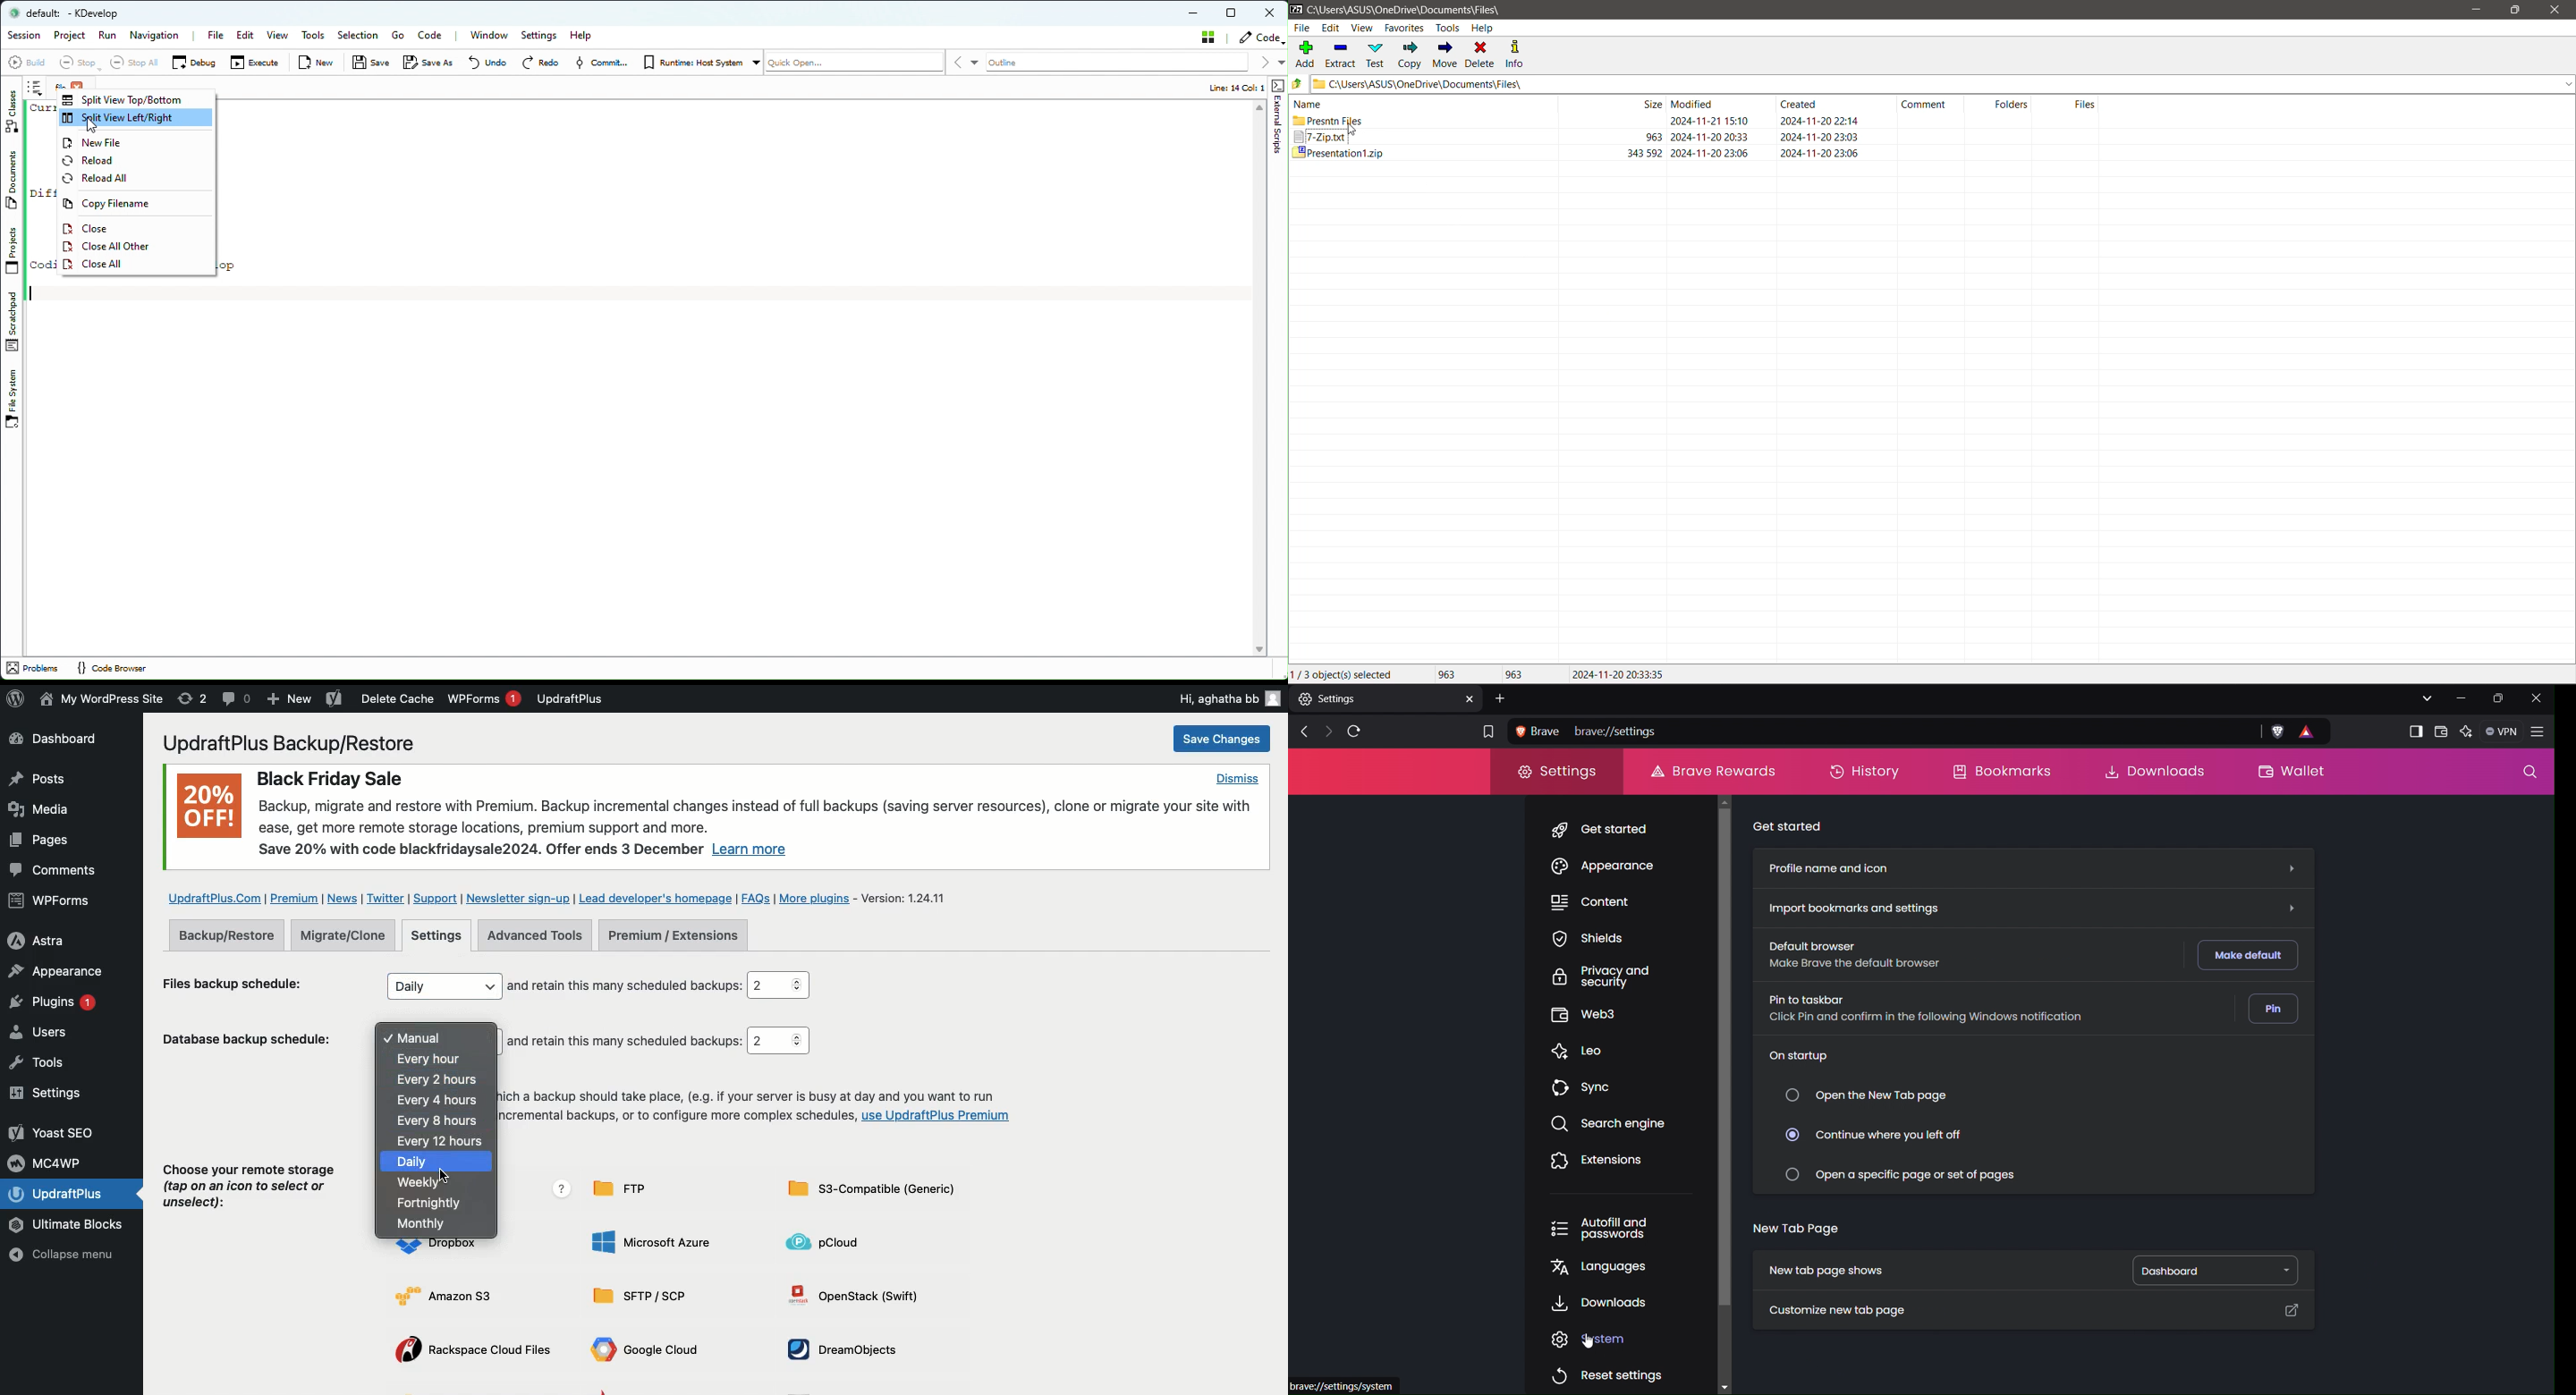 The image size is (2576, 1400). What do you see at coordinates (1696, 102) in the screenshot?
I see `Modified` at bounding box center [1696, 102].